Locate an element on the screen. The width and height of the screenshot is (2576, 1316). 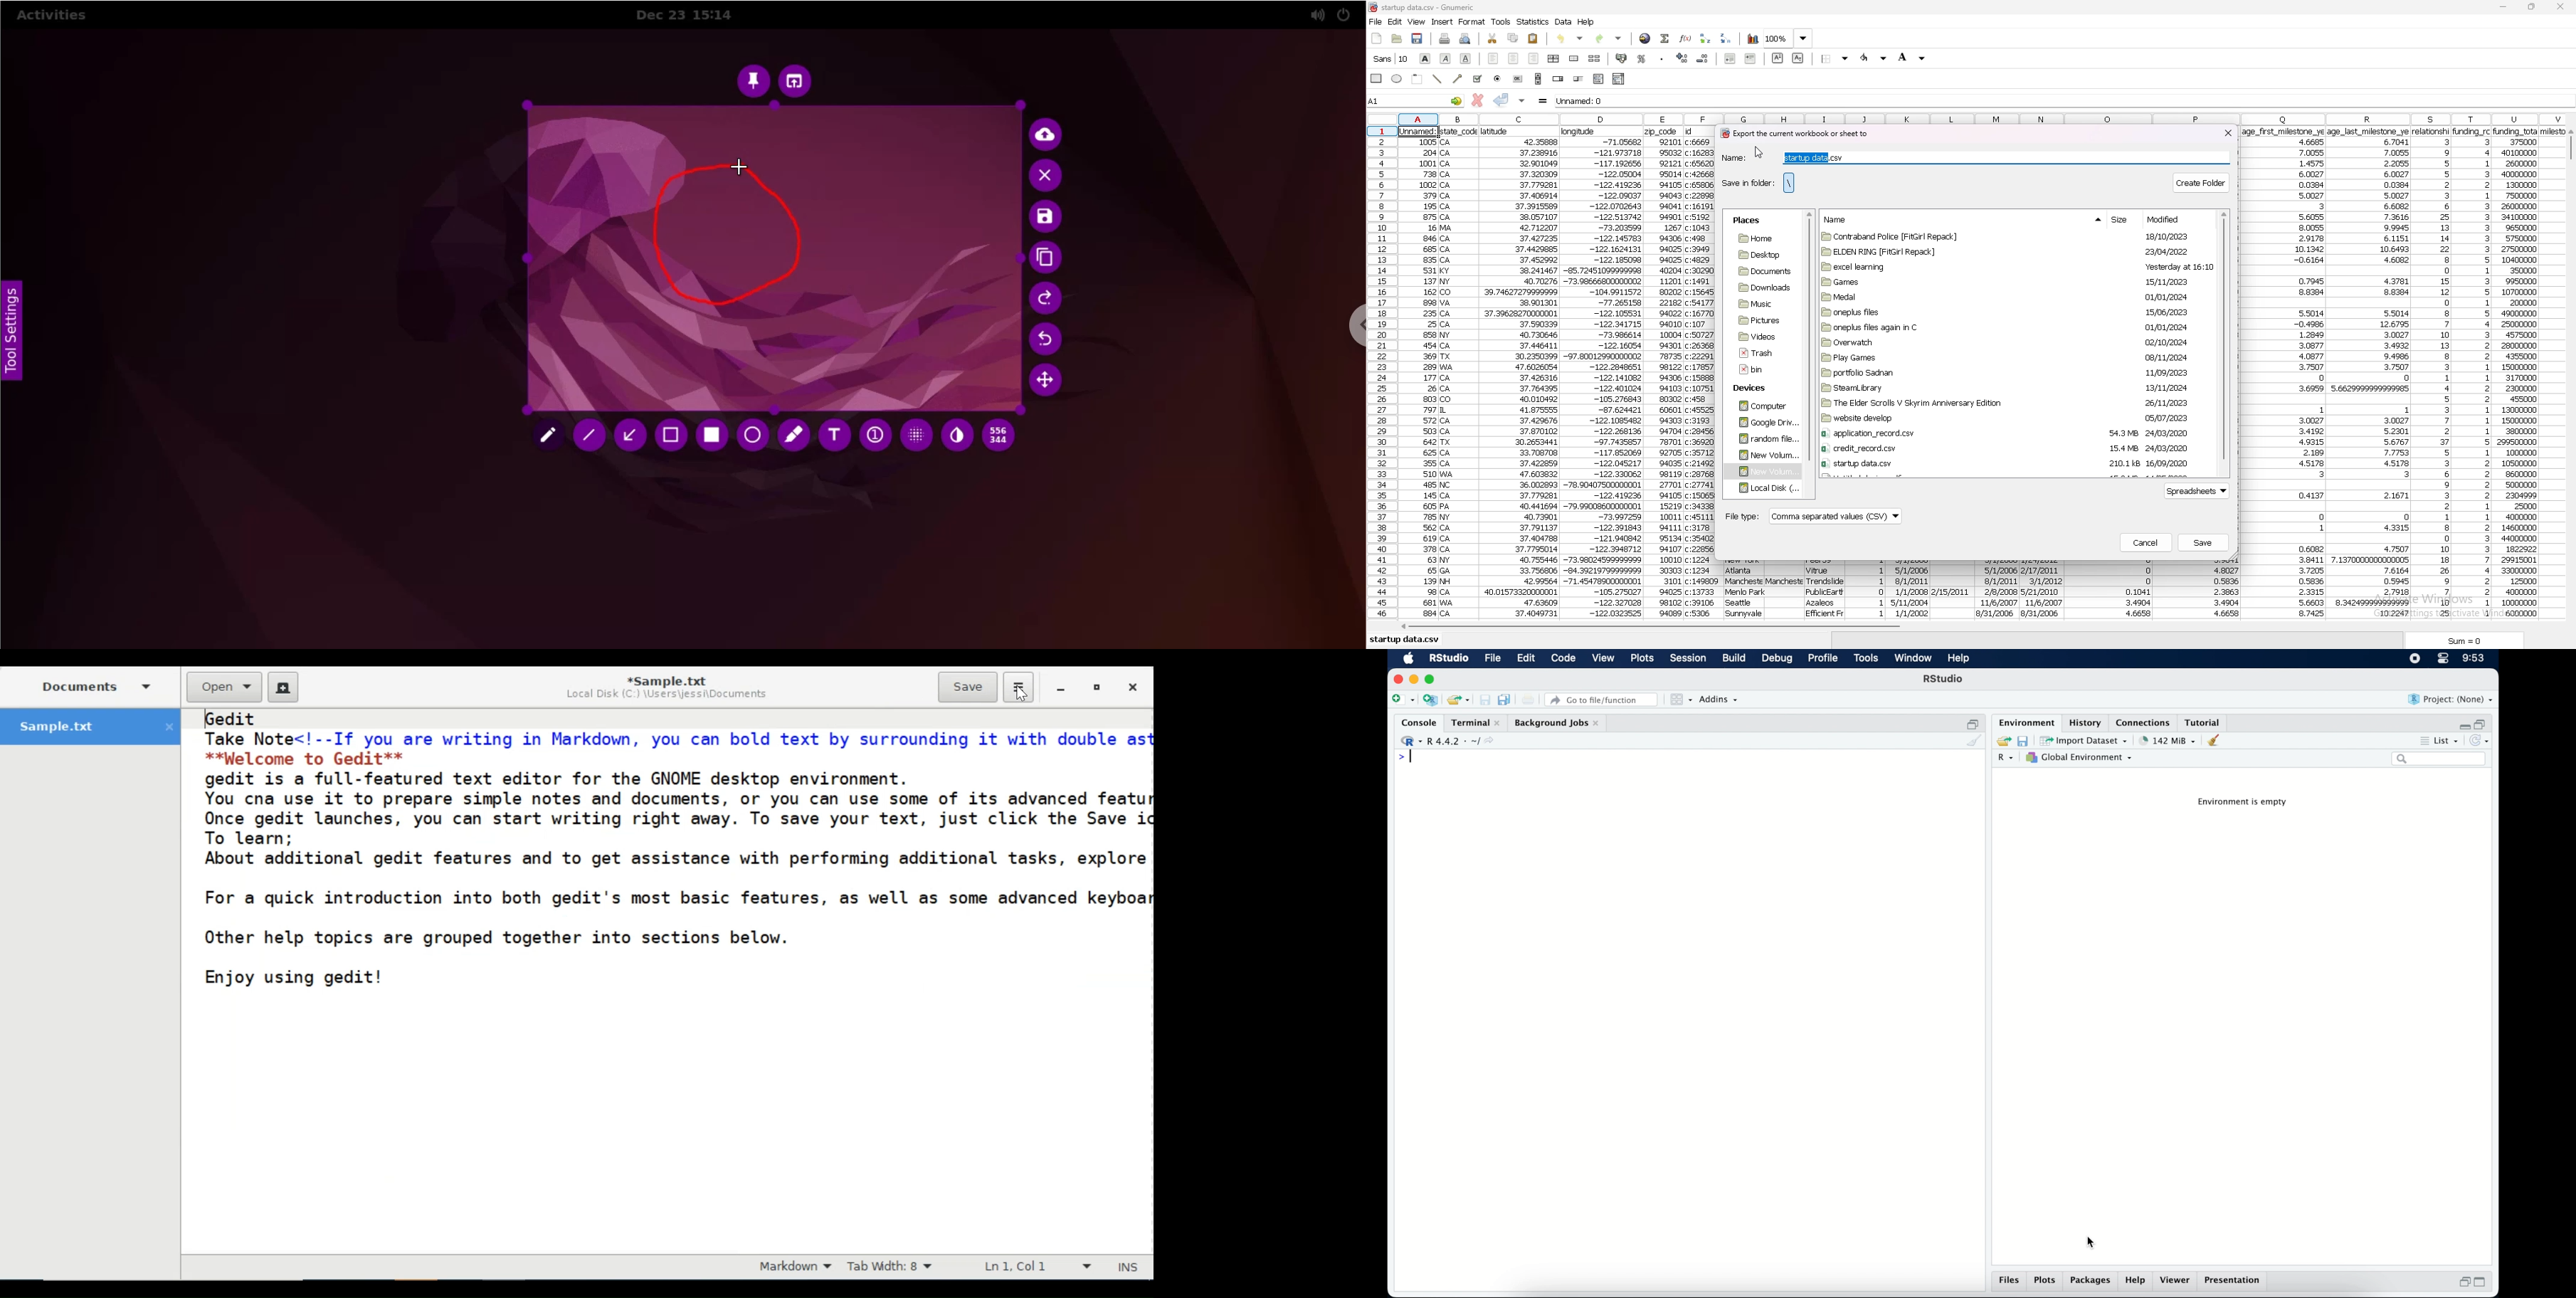
Go to file/ function is located at coordinates (1604, 699).